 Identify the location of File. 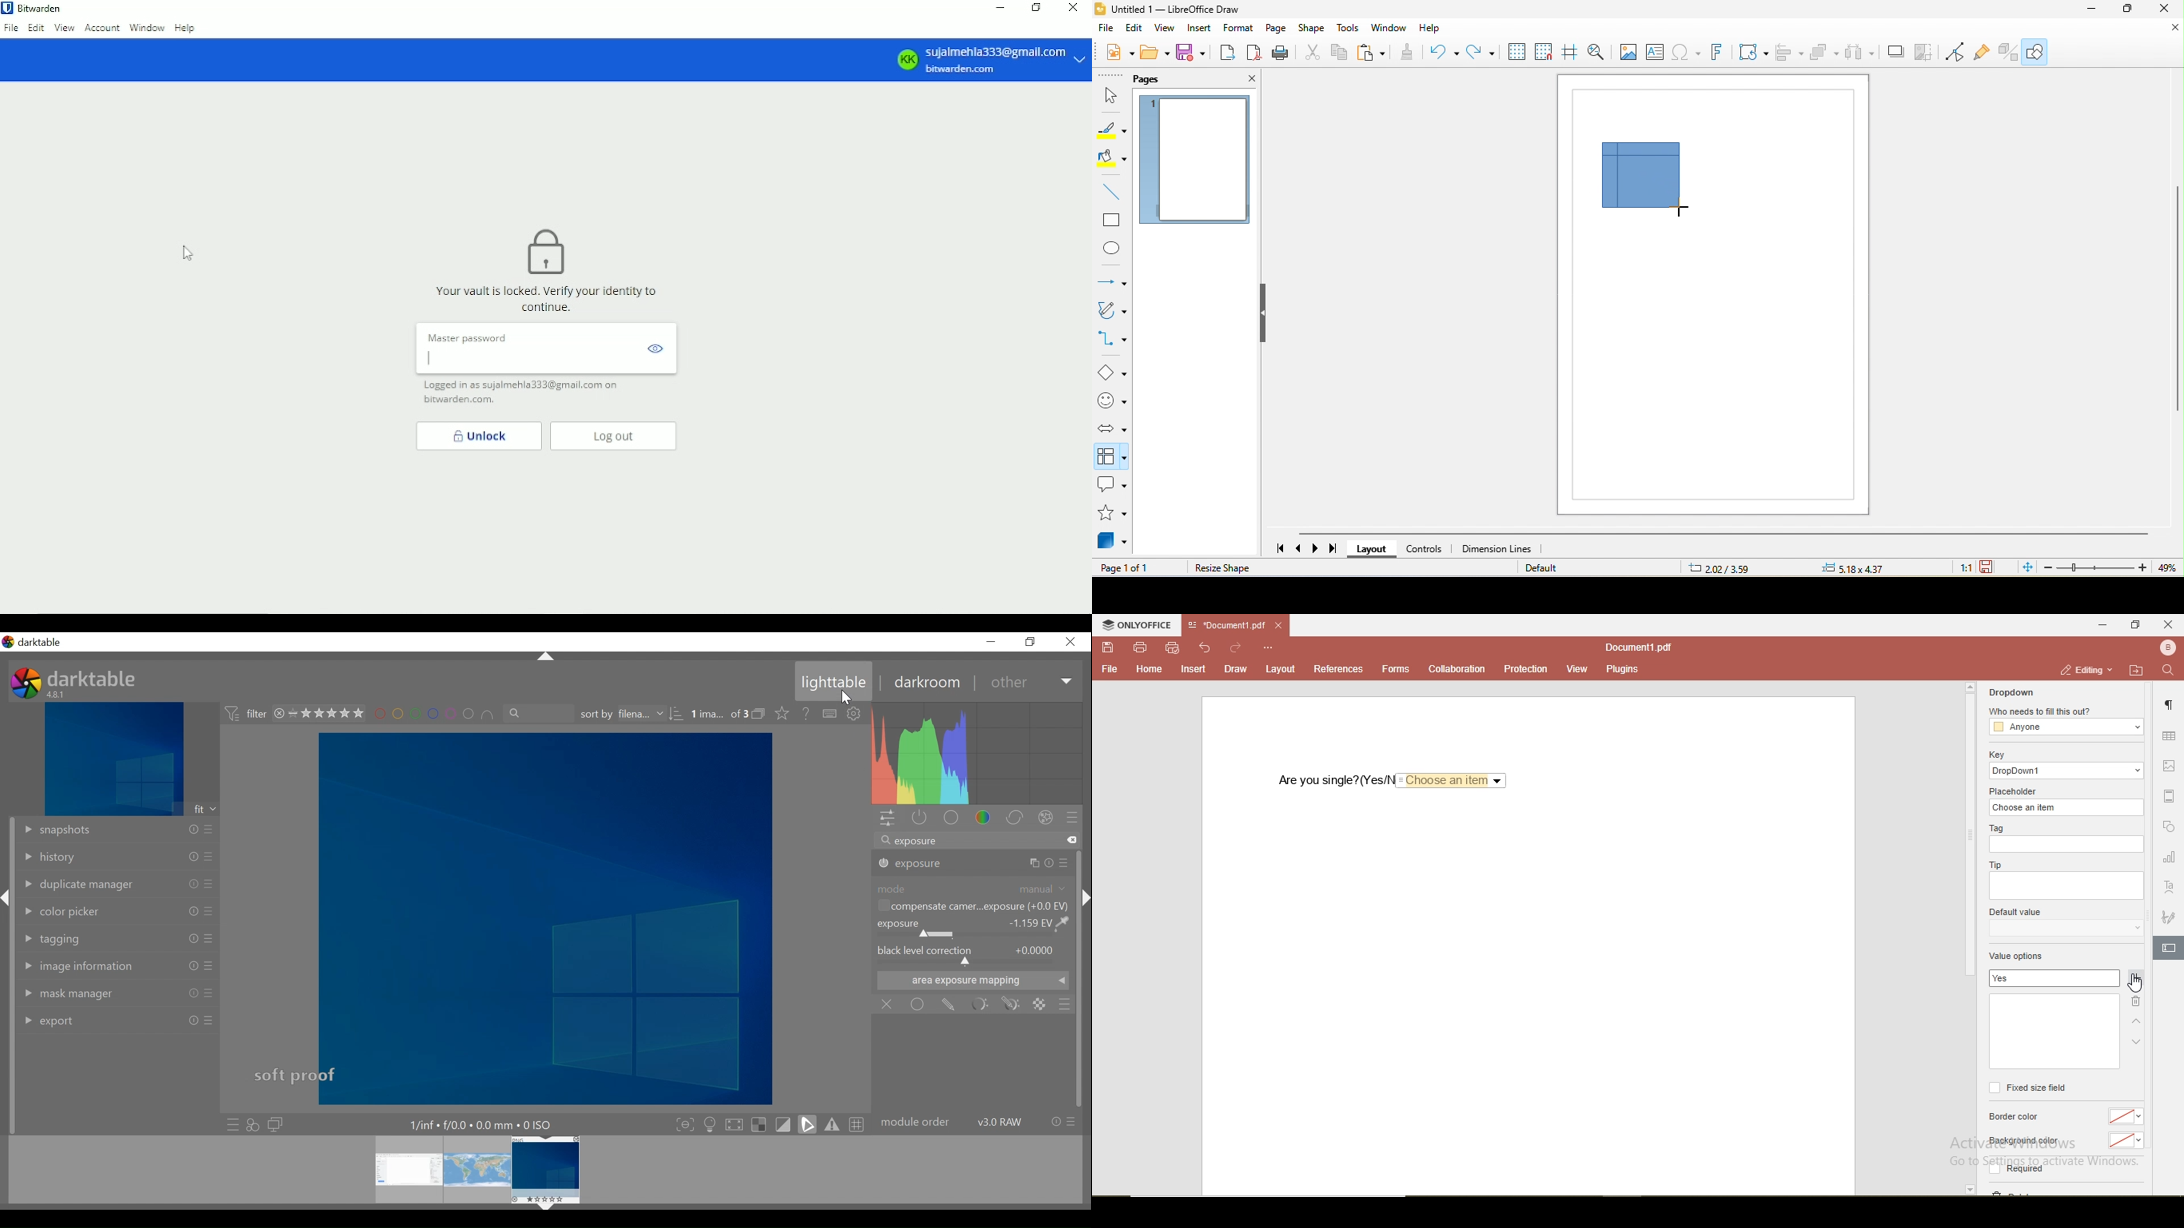
(10, 30).